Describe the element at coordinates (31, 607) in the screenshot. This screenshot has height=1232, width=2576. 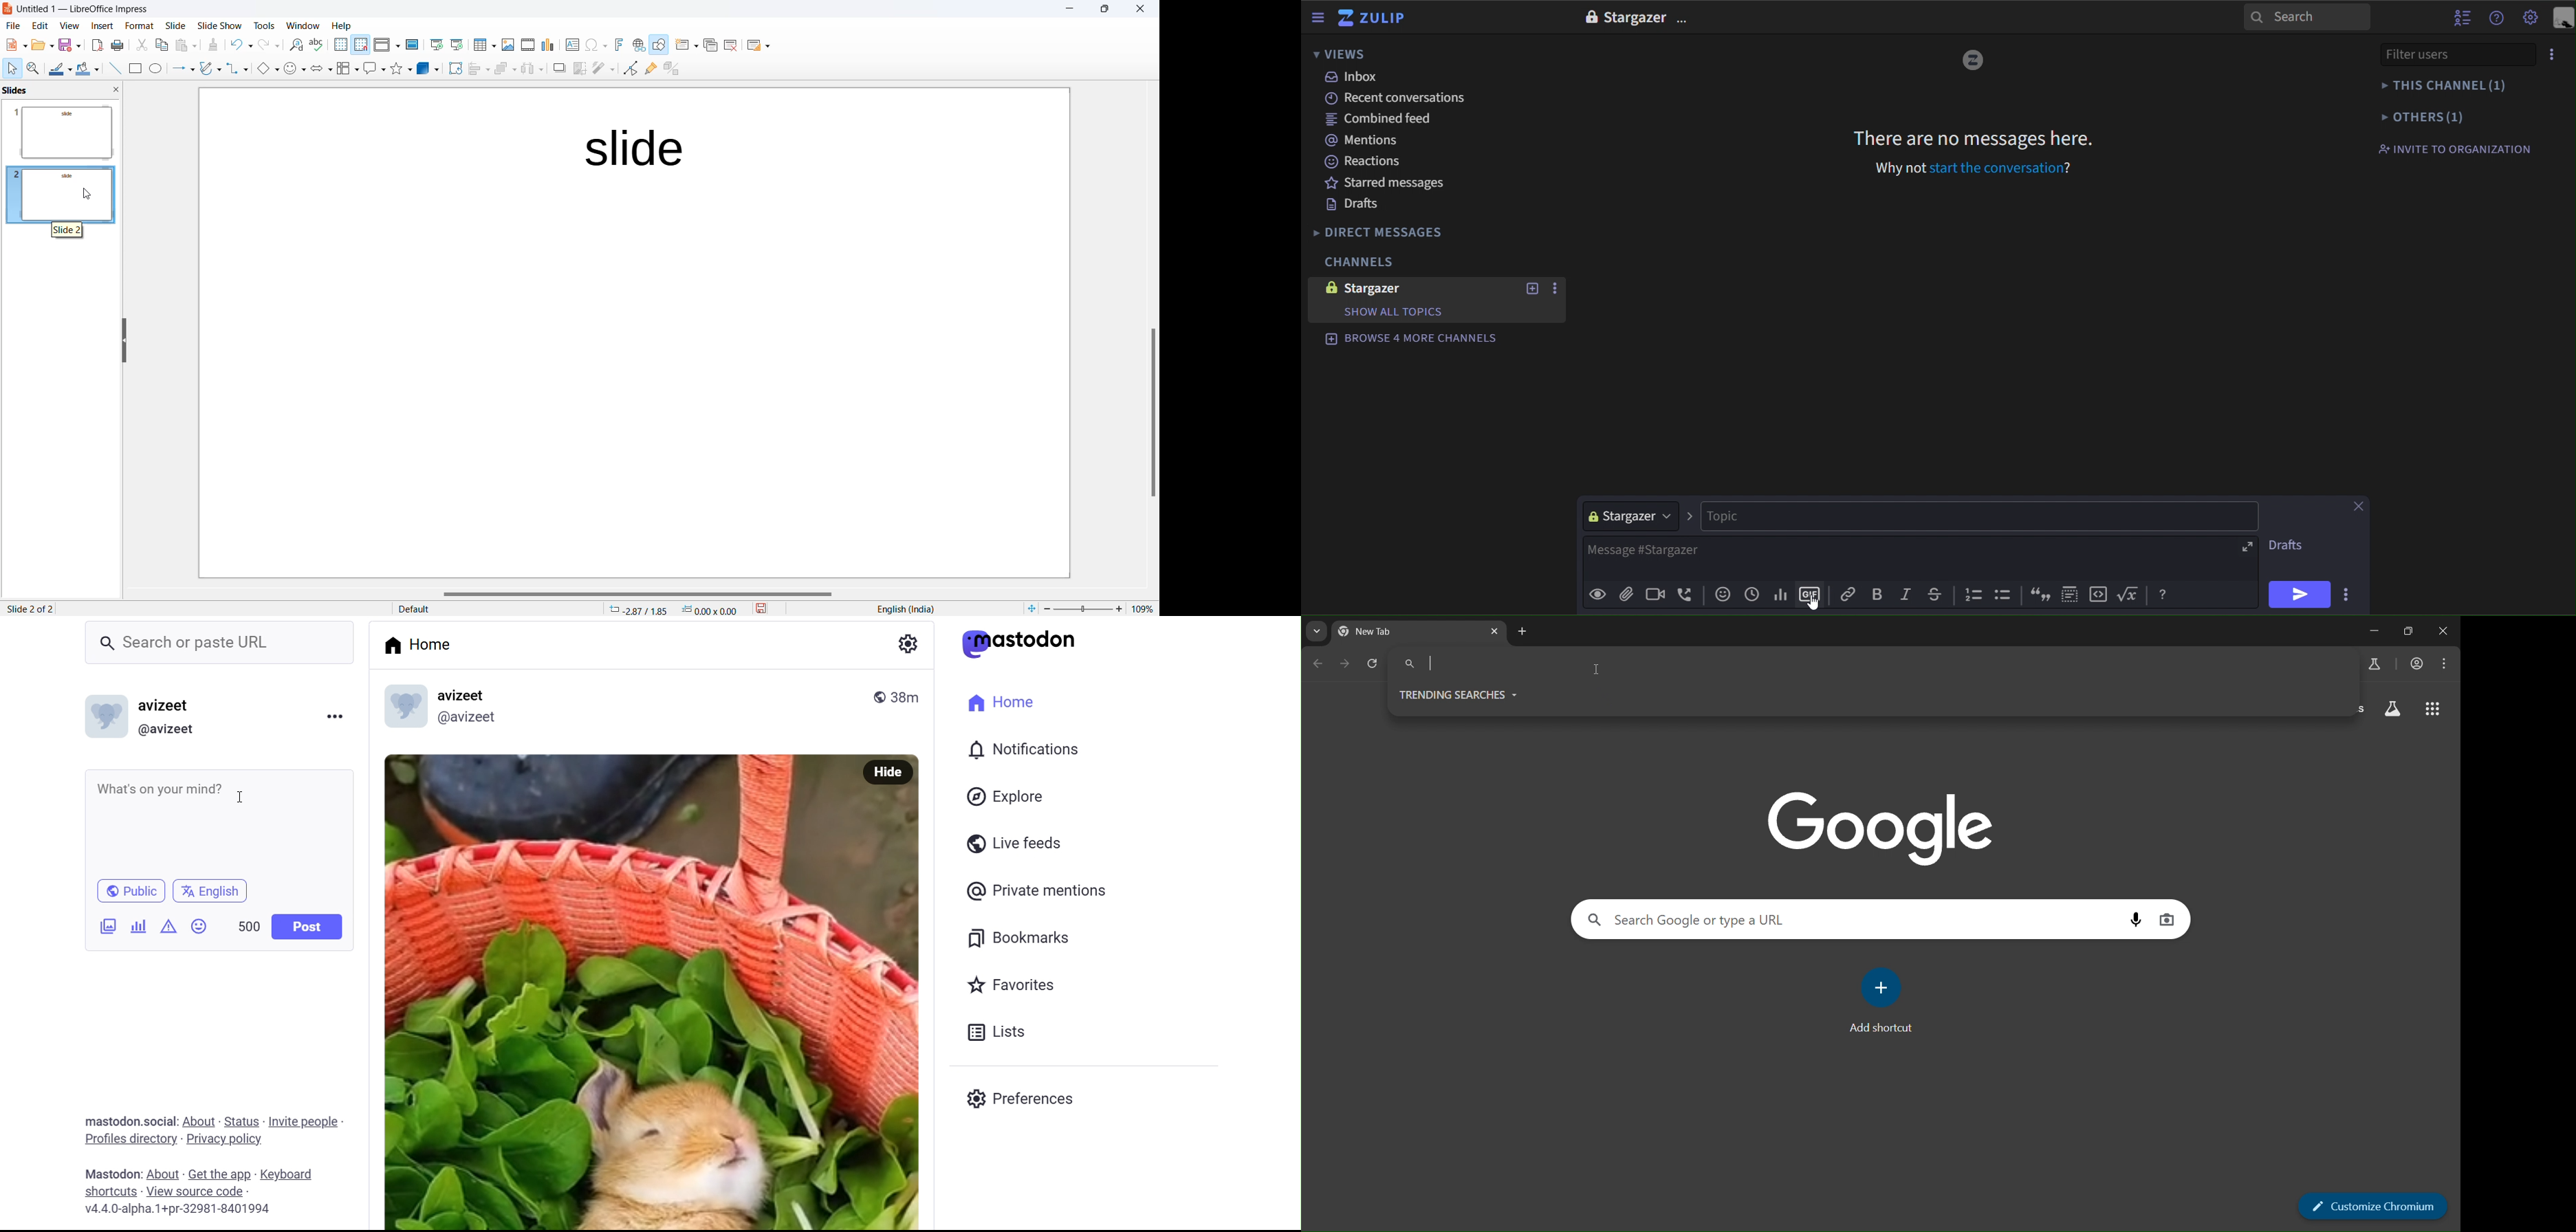
I see `slide 2 of 2` at that location.